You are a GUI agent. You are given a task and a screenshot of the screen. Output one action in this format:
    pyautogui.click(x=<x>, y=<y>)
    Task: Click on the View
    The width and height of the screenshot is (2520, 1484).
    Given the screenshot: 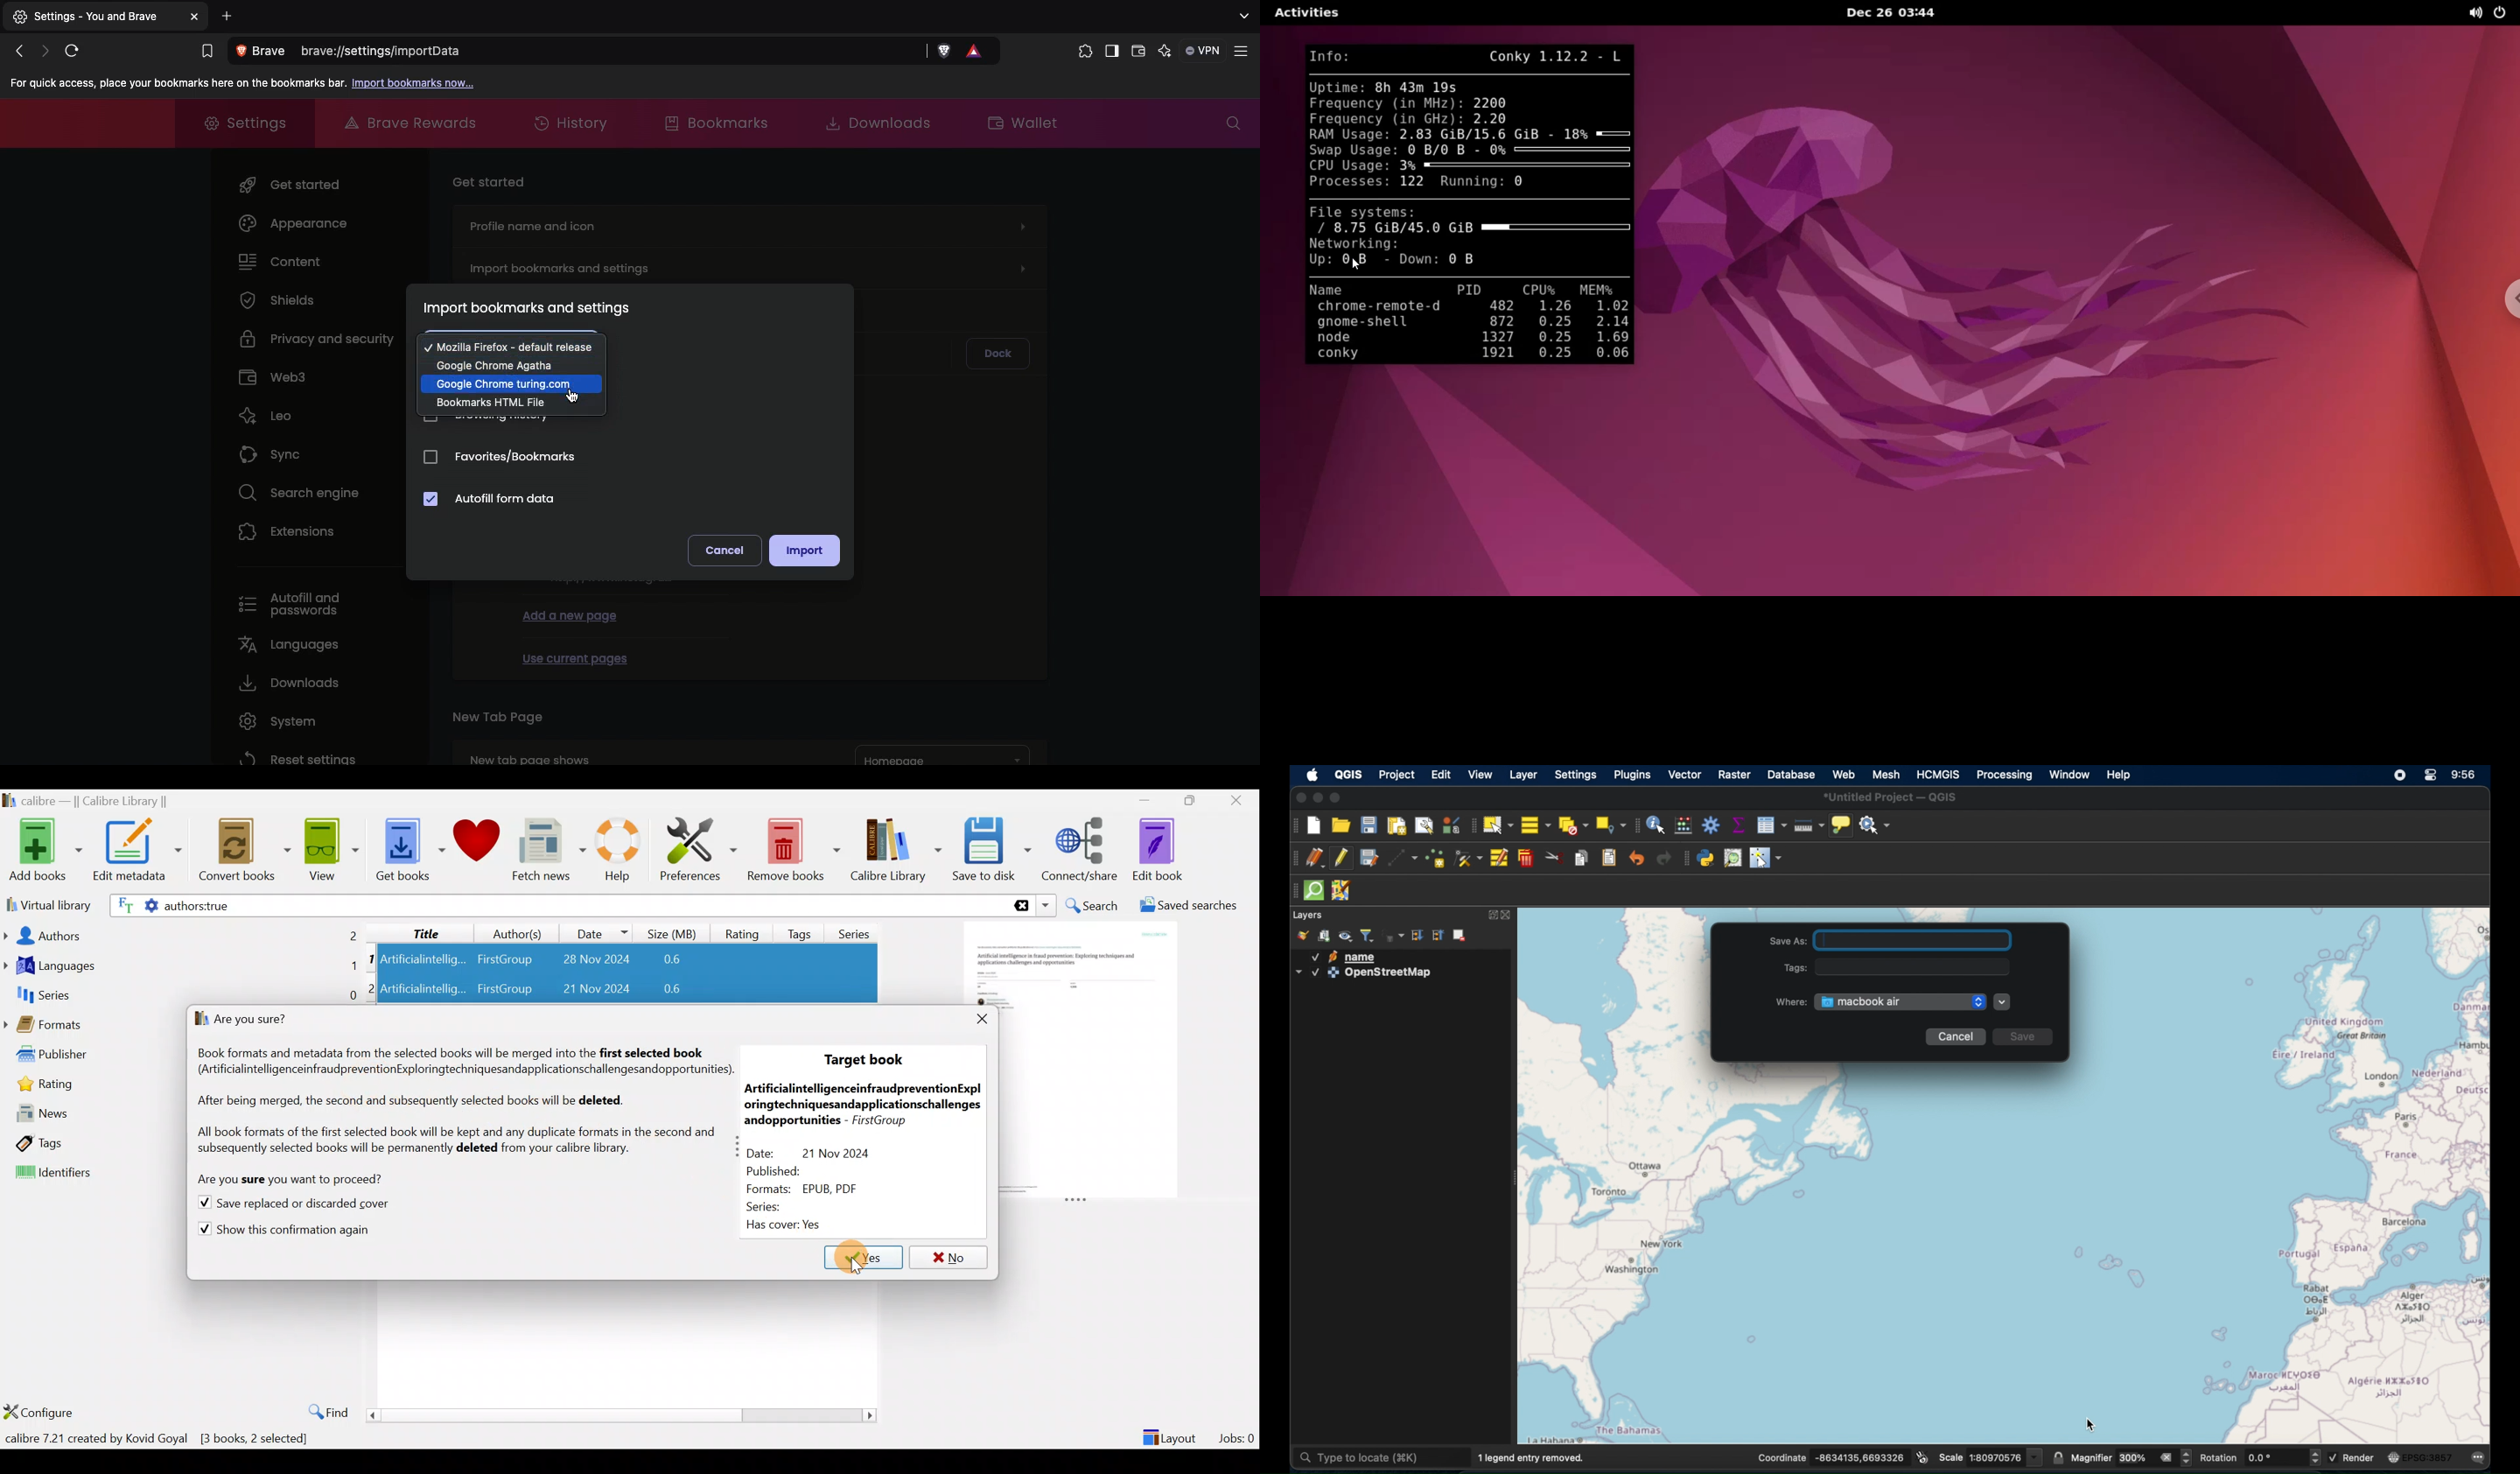 What is the action you would take?
    pyautogui.click(x=329, y=848)
    